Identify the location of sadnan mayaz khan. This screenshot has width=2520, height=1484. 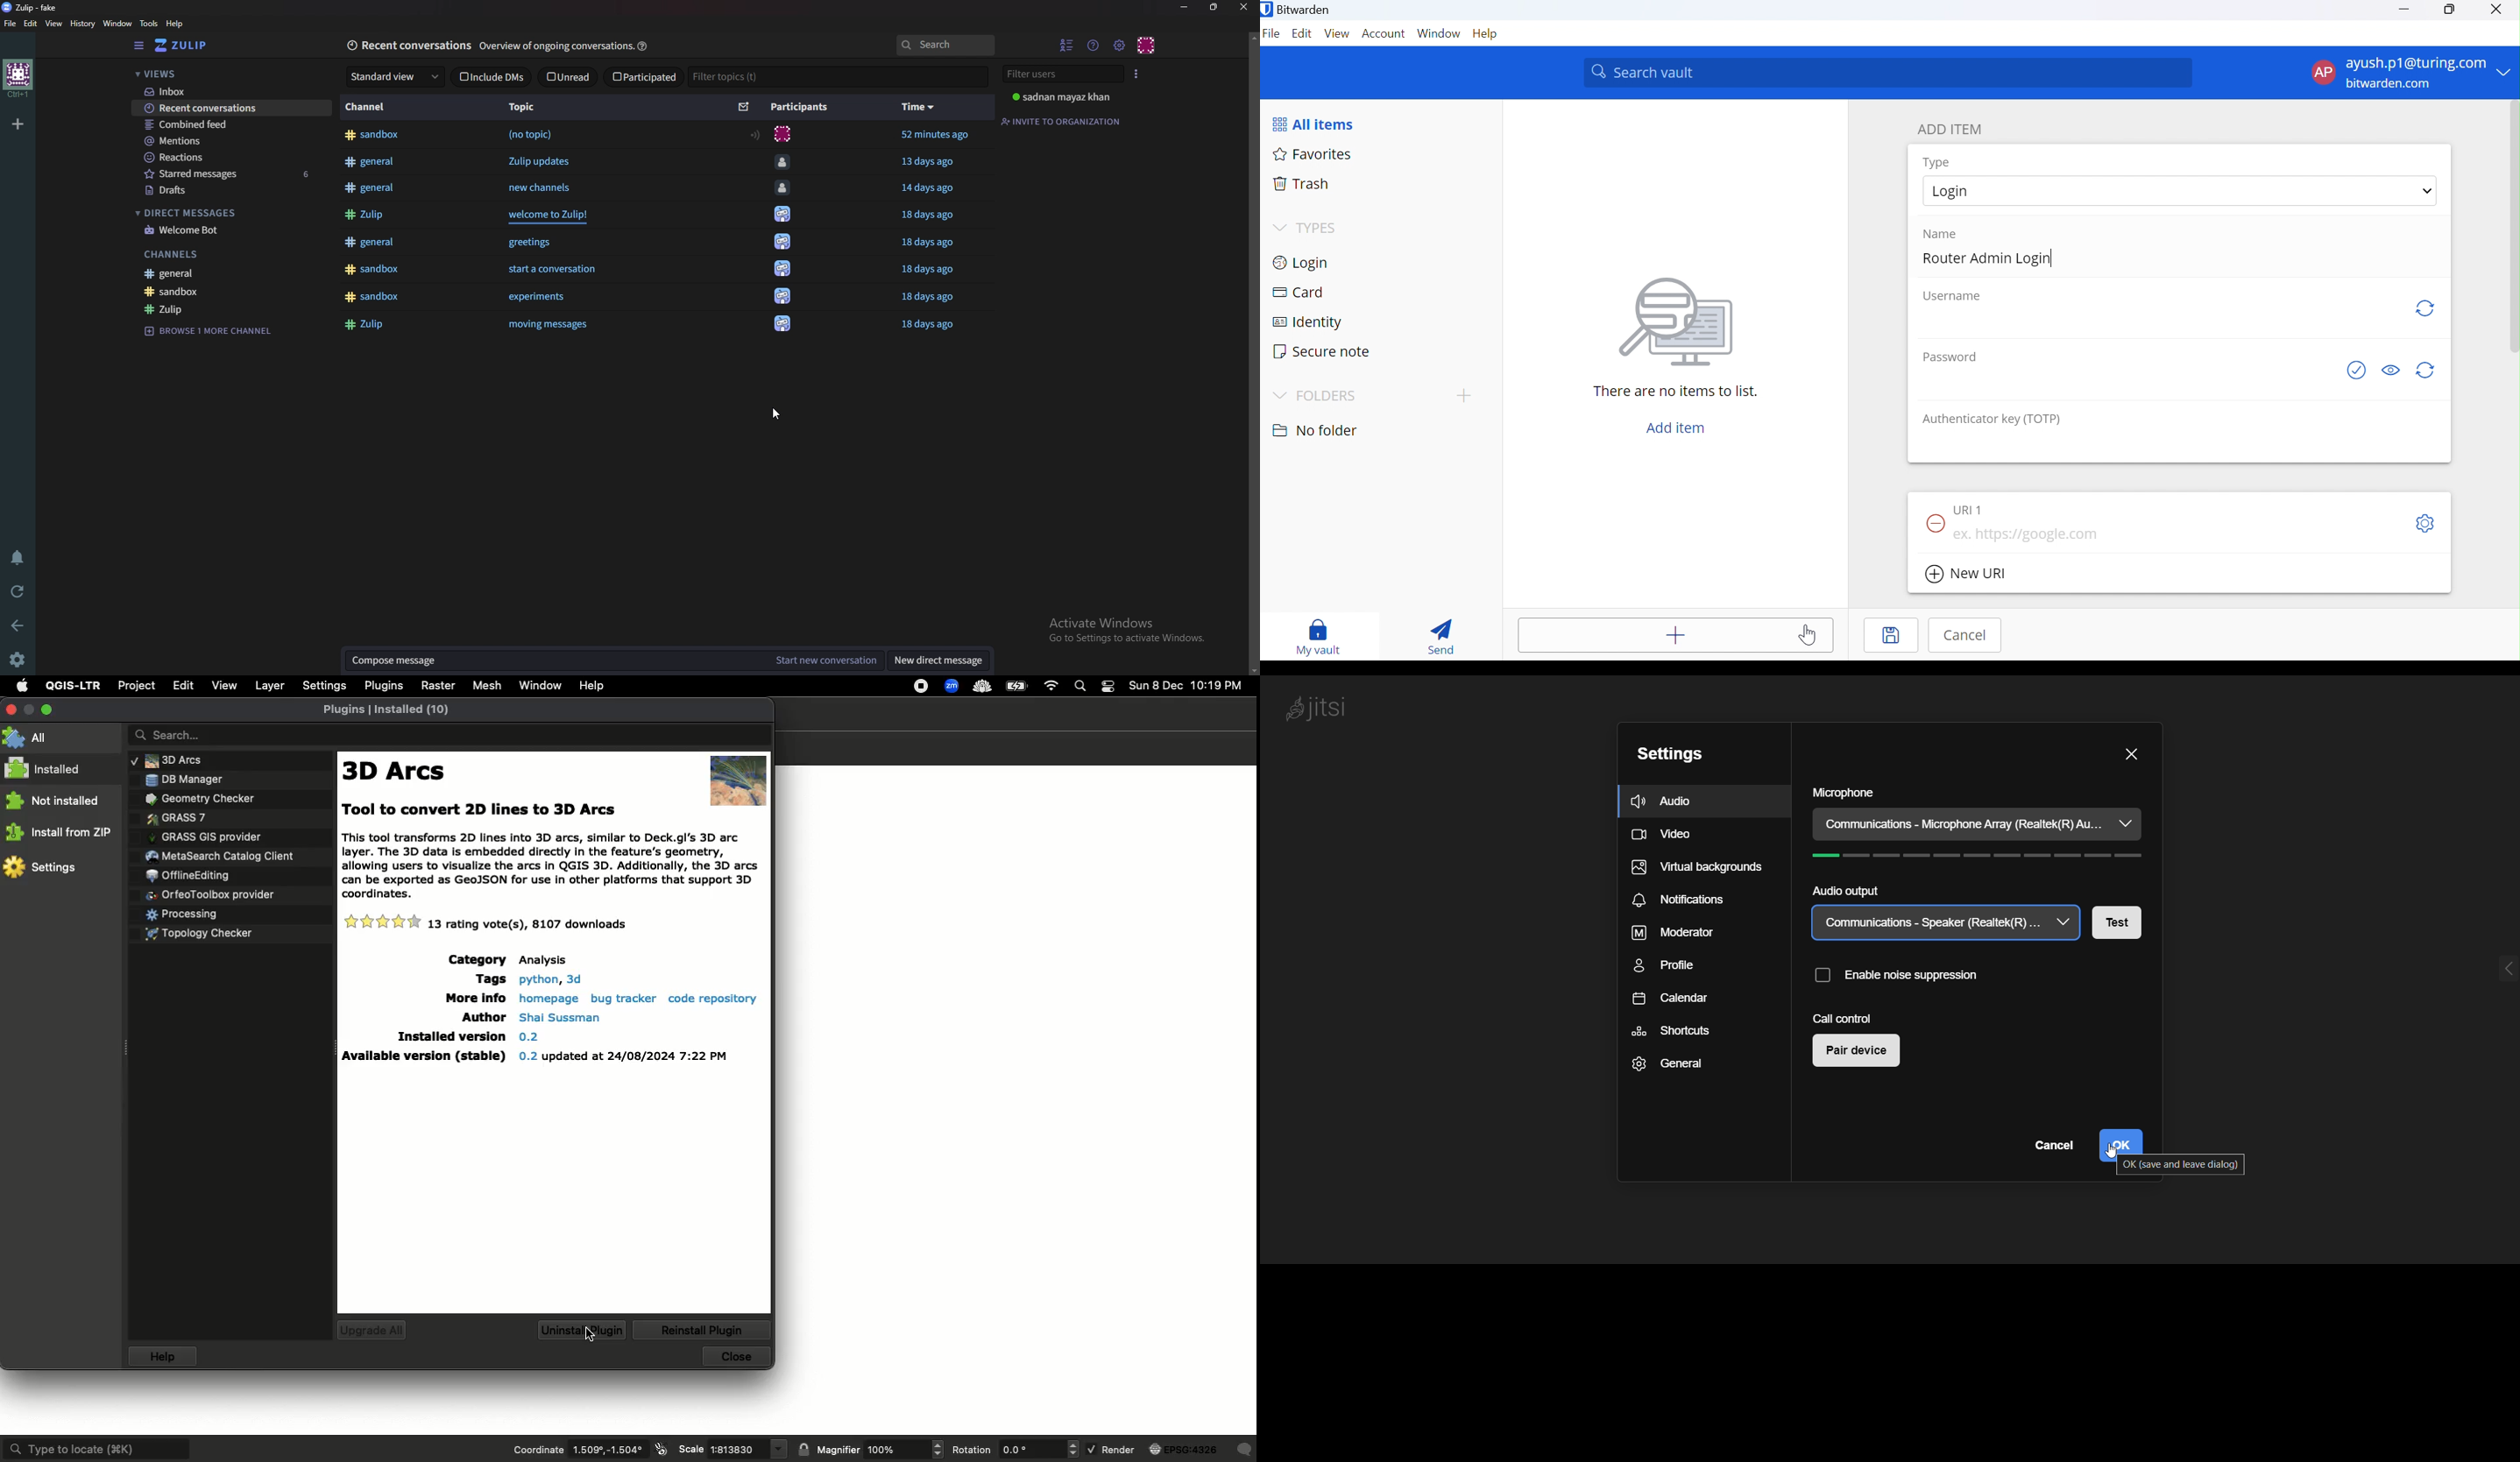
(1061, 100).